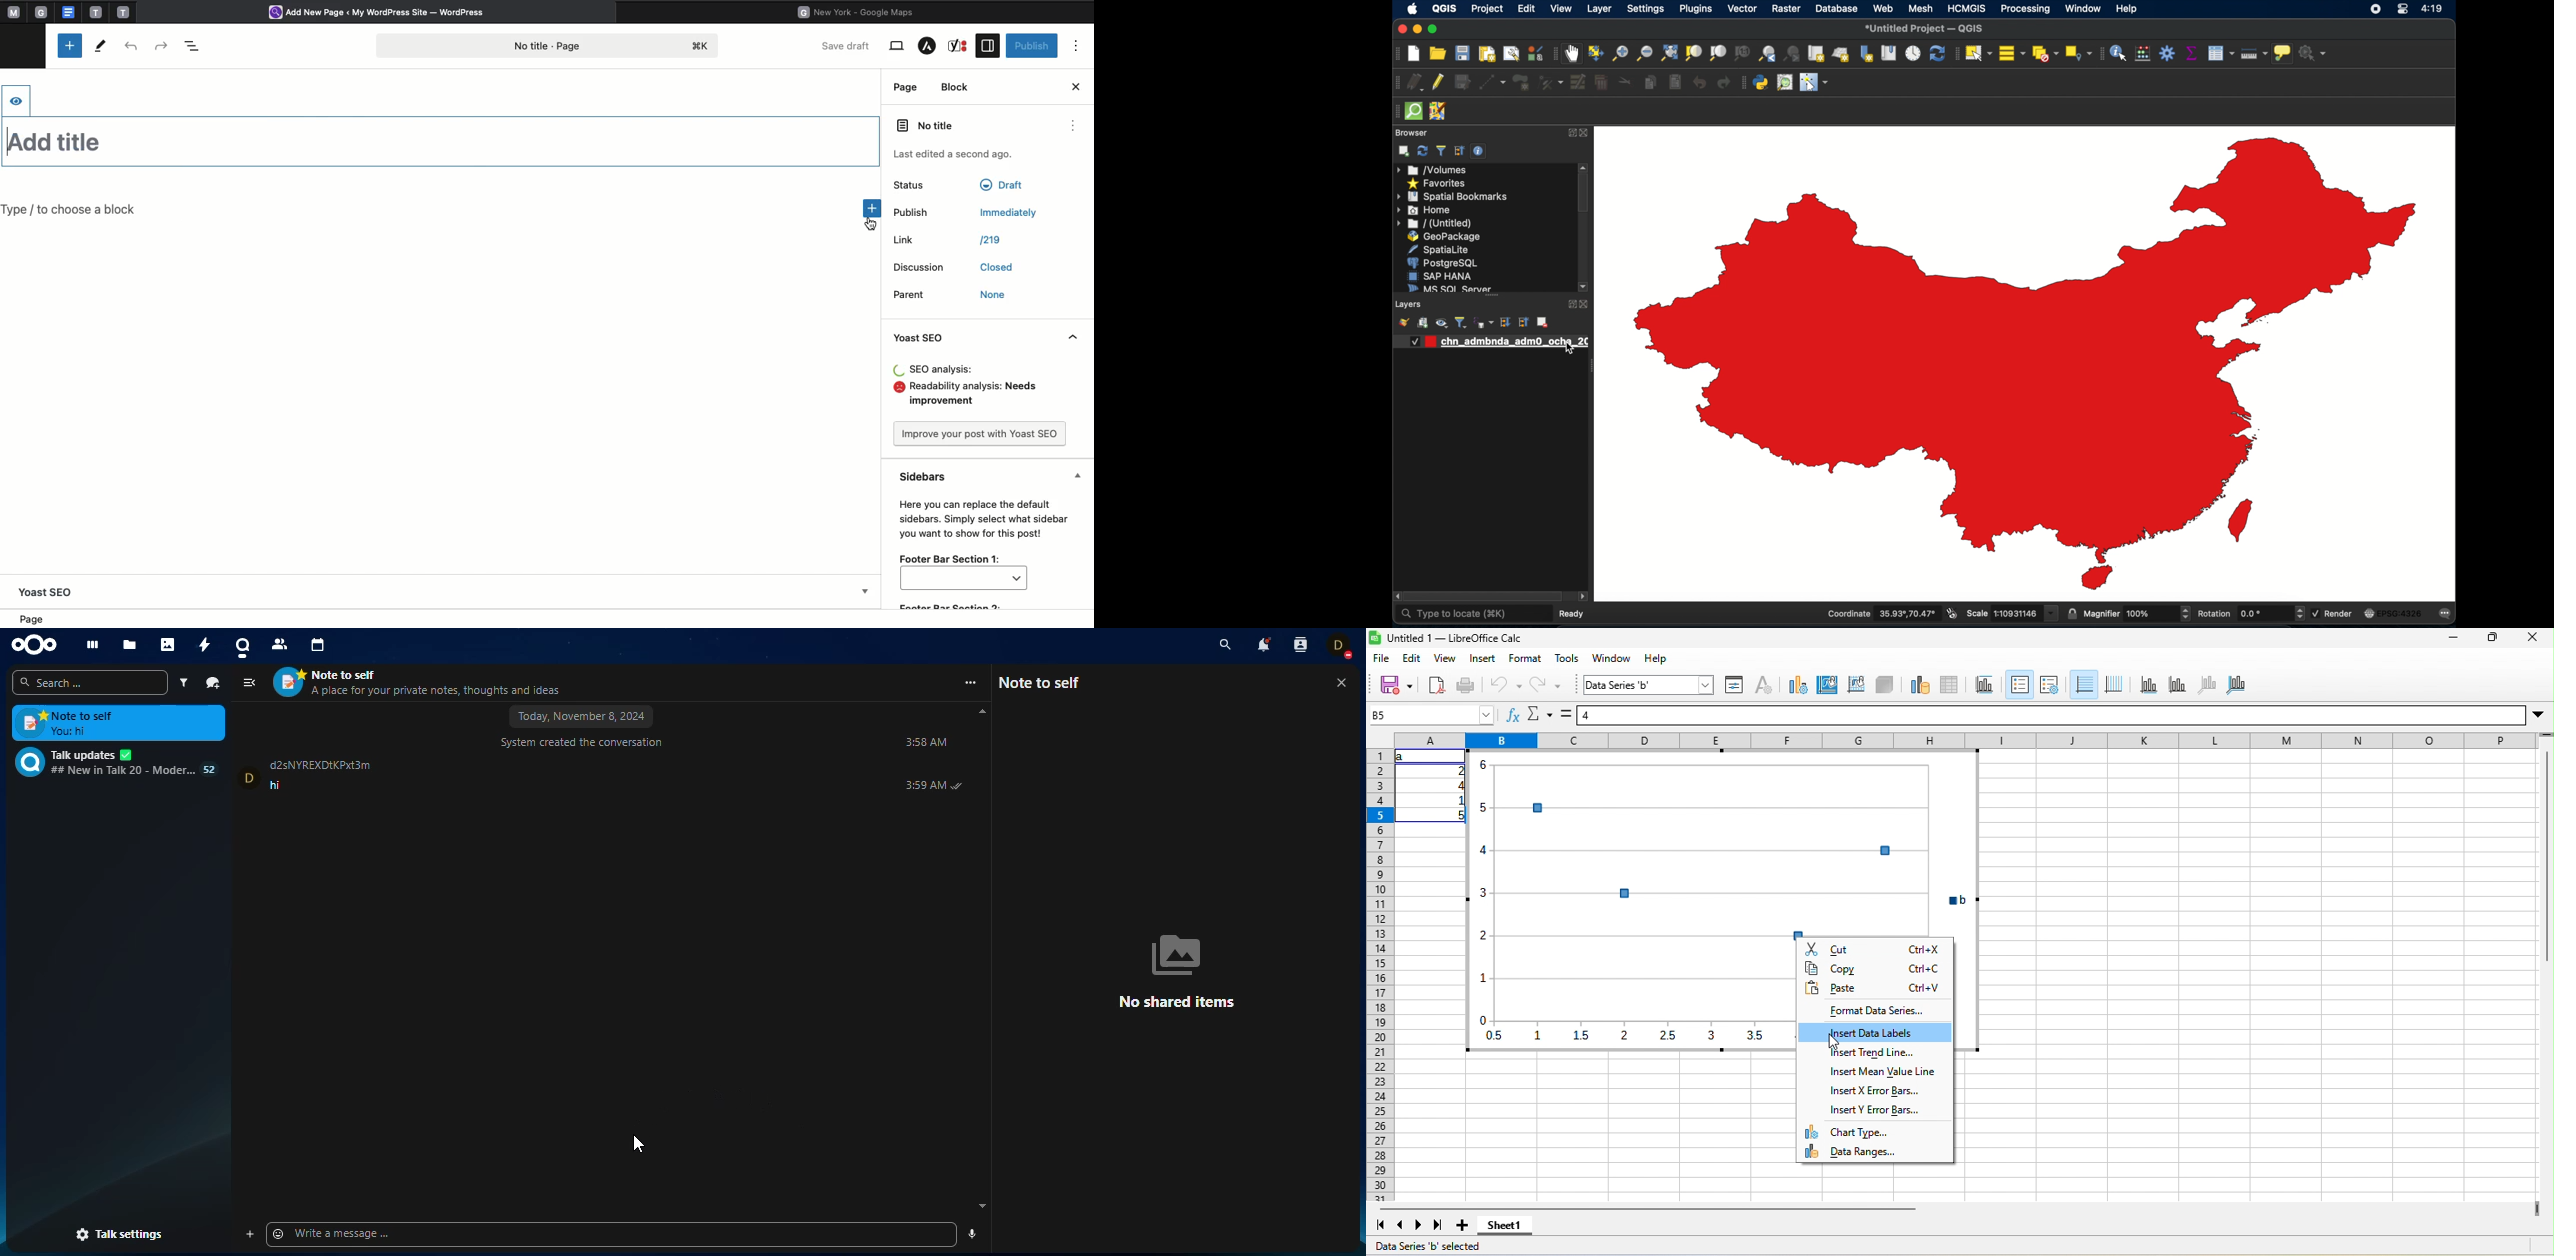 The image size is (2576, 1260). What do you see at coordinates (1742, 81) in the screenshot?
I see `plugins toolbar` at bounding box center [1742, 81].